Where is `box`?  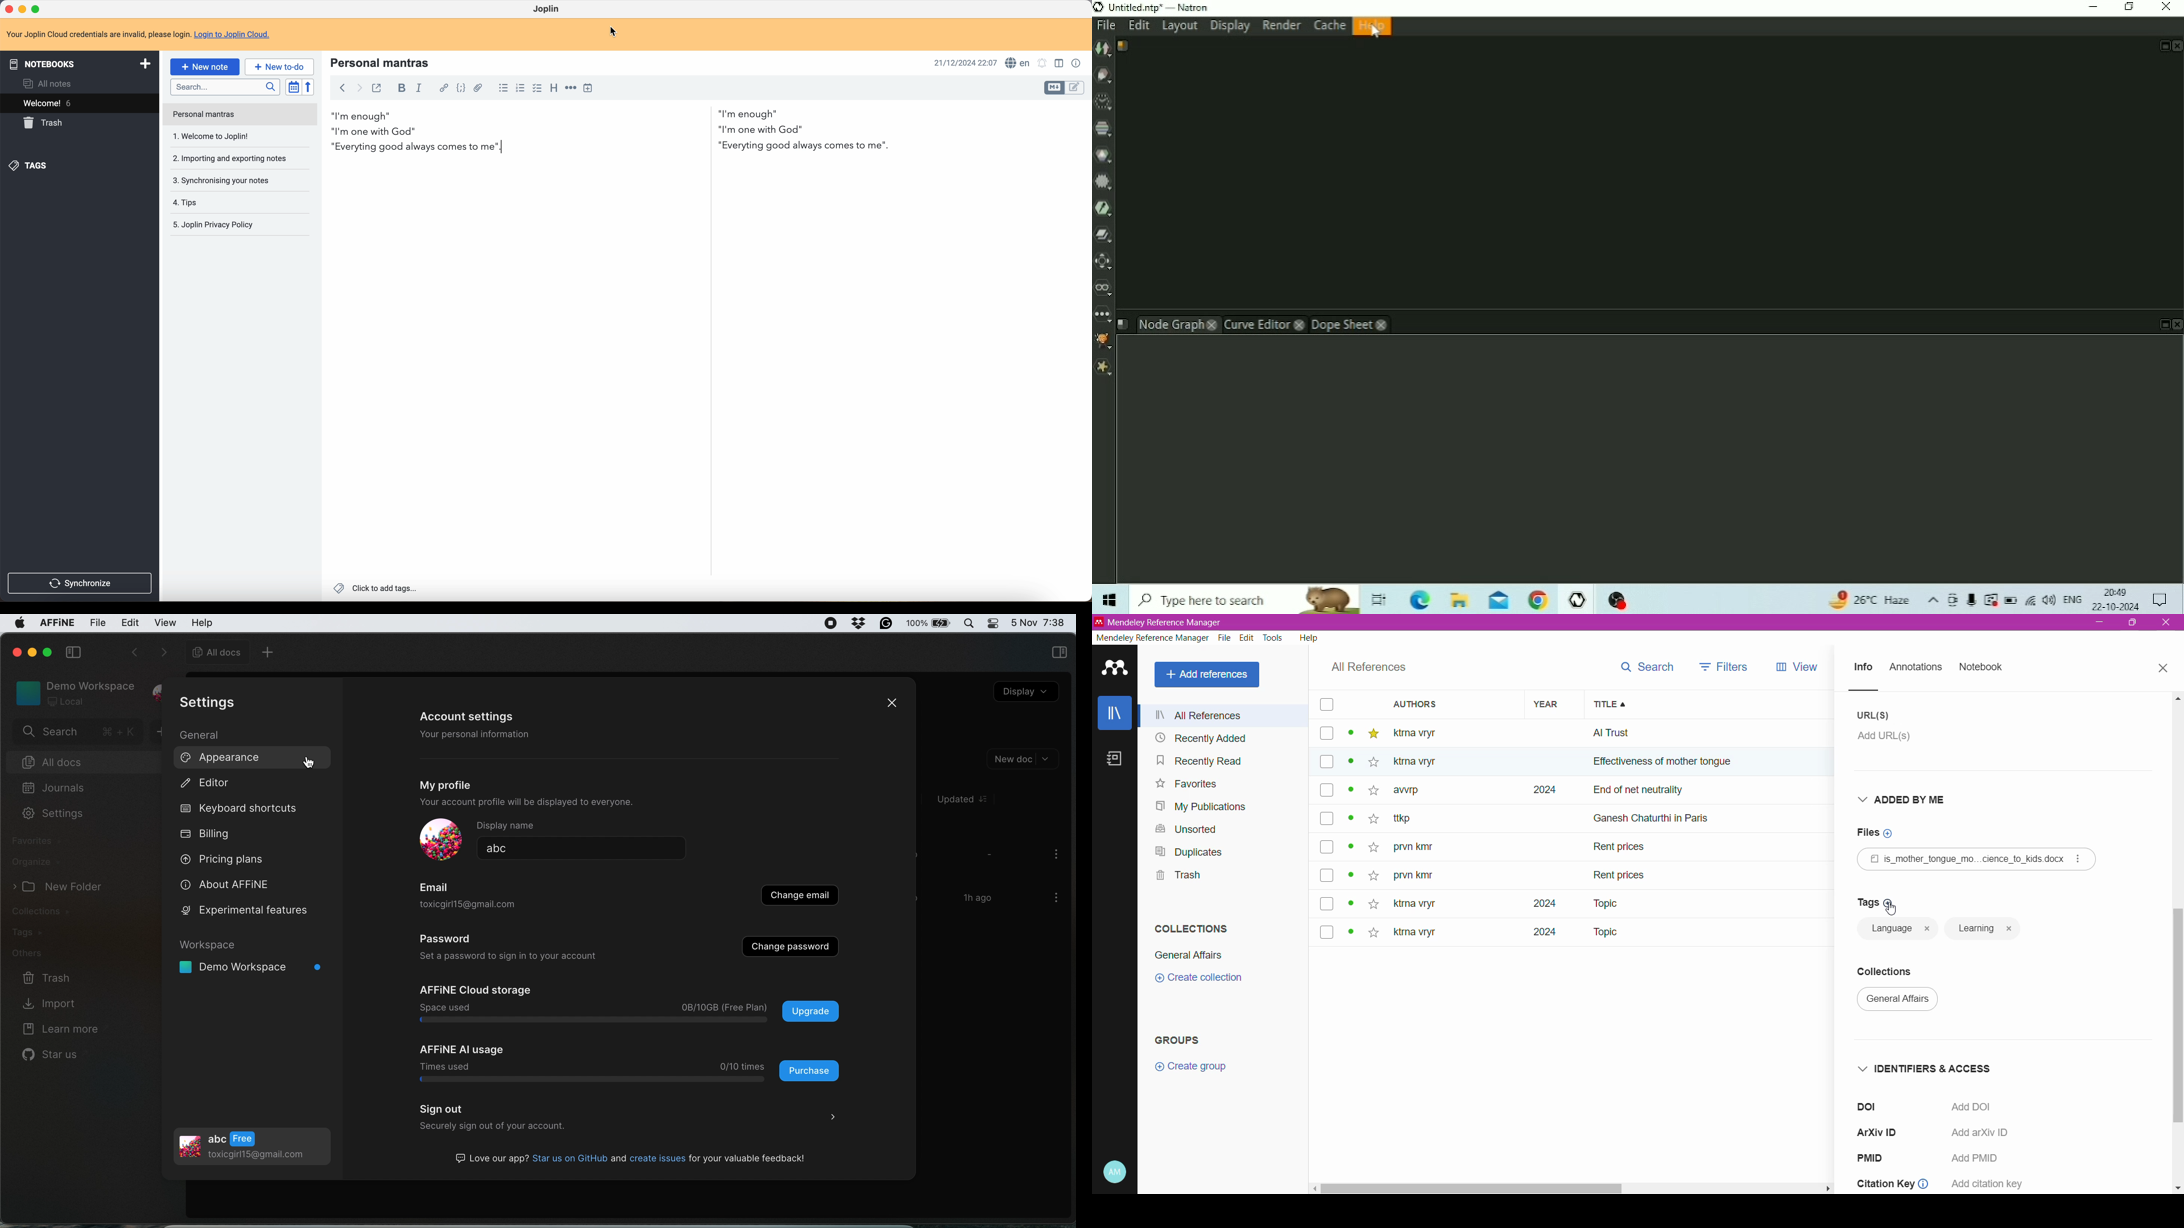 box is located at coordinates (1326, 762).